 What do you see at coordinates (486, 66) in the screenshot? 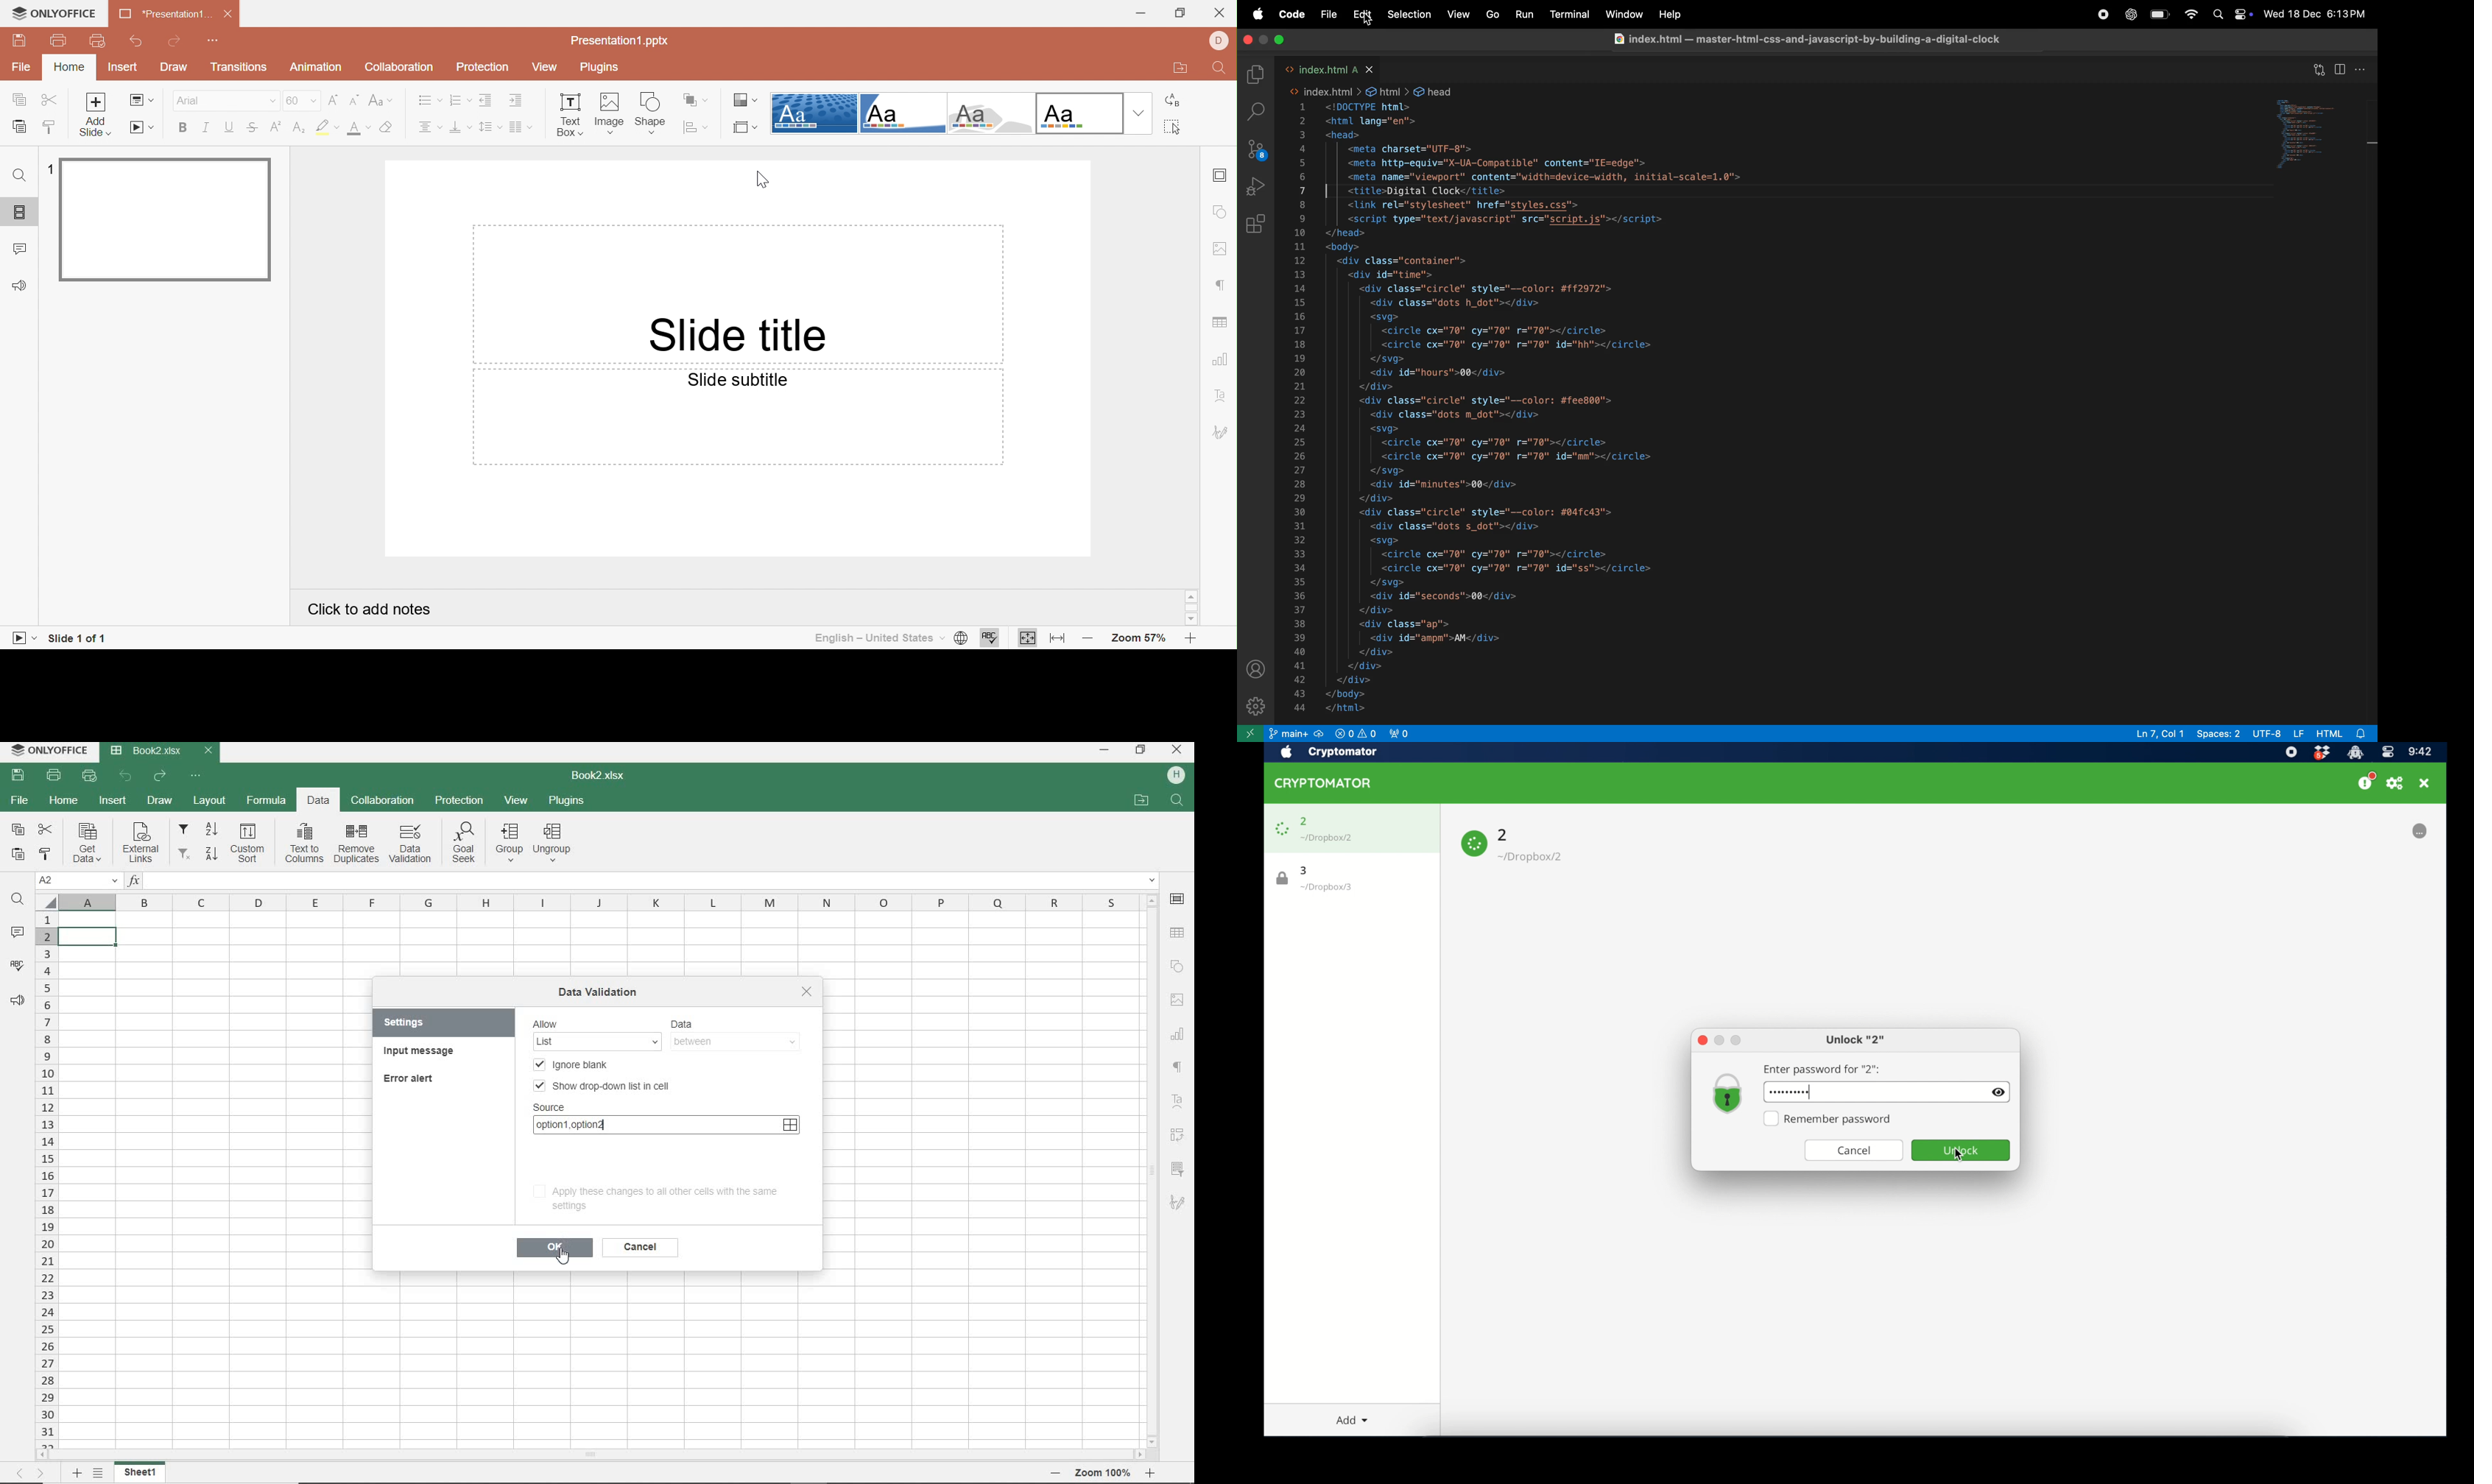
I see `Protection` at bounding box center [486, 66].